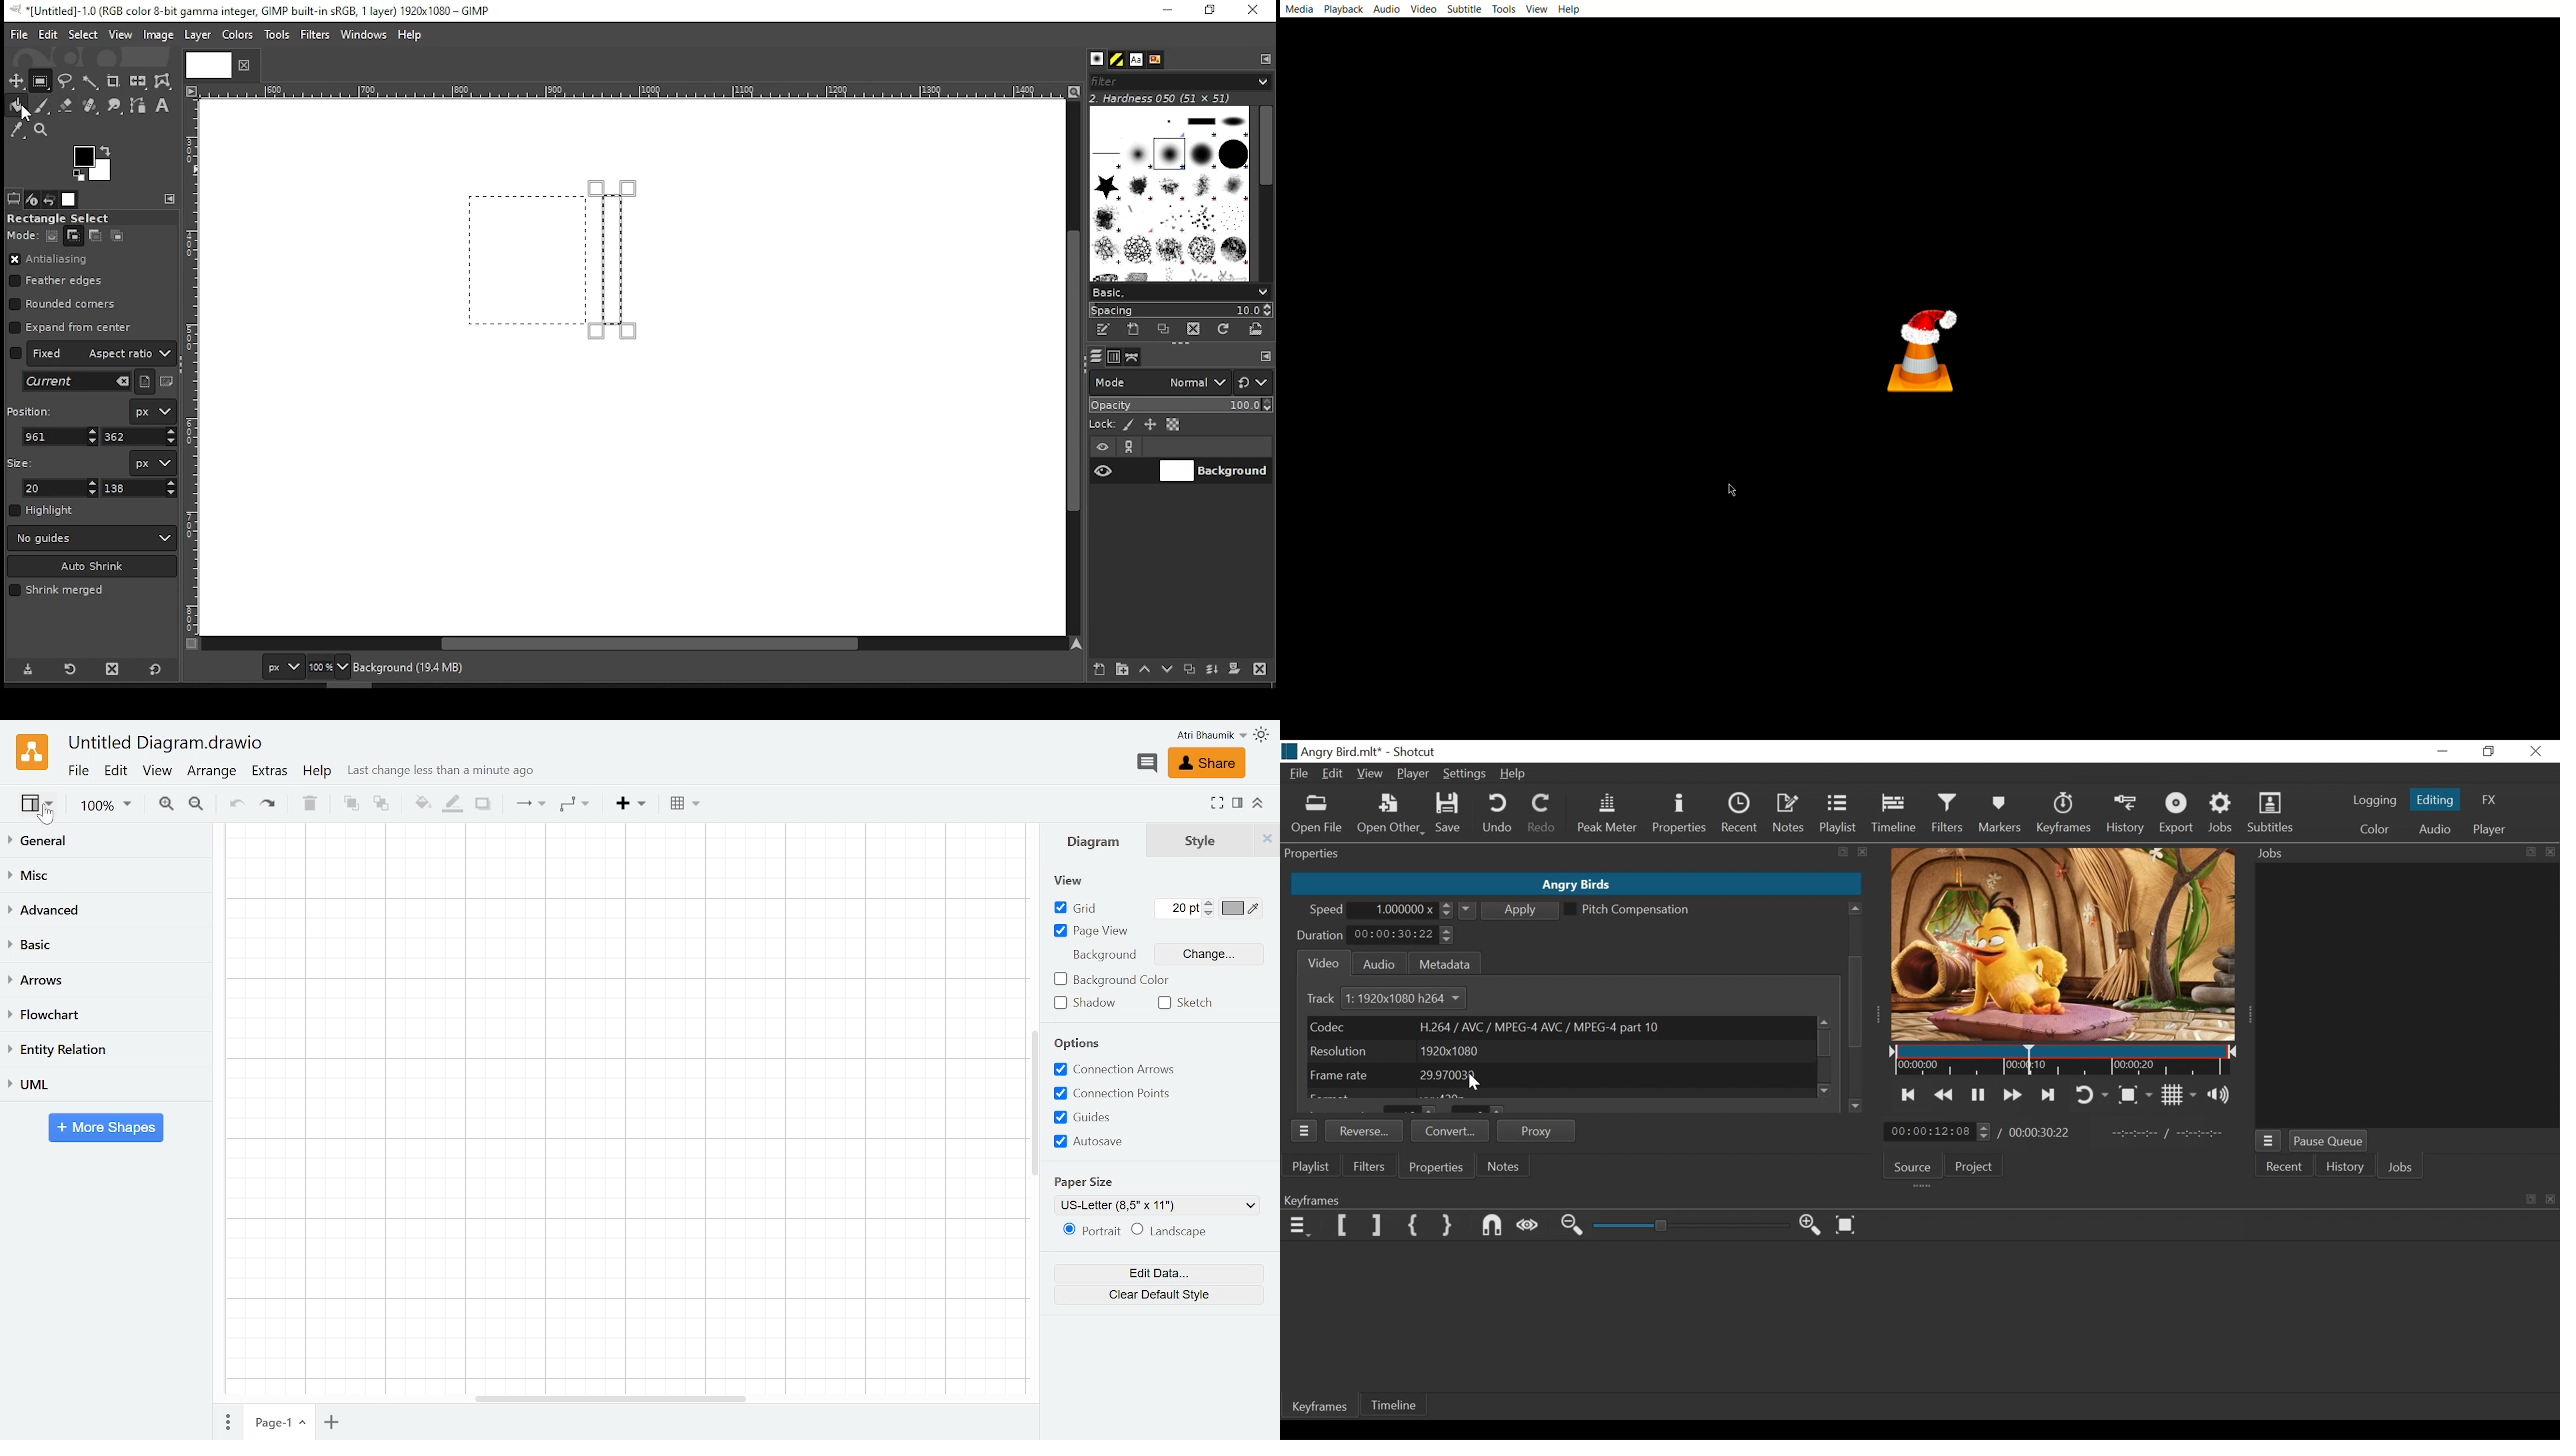 The image size is (2576, 1456). What do you see at coordinates (1385, 10) in the screenshot?
I see `audio` at bounding box center [1385, 10].